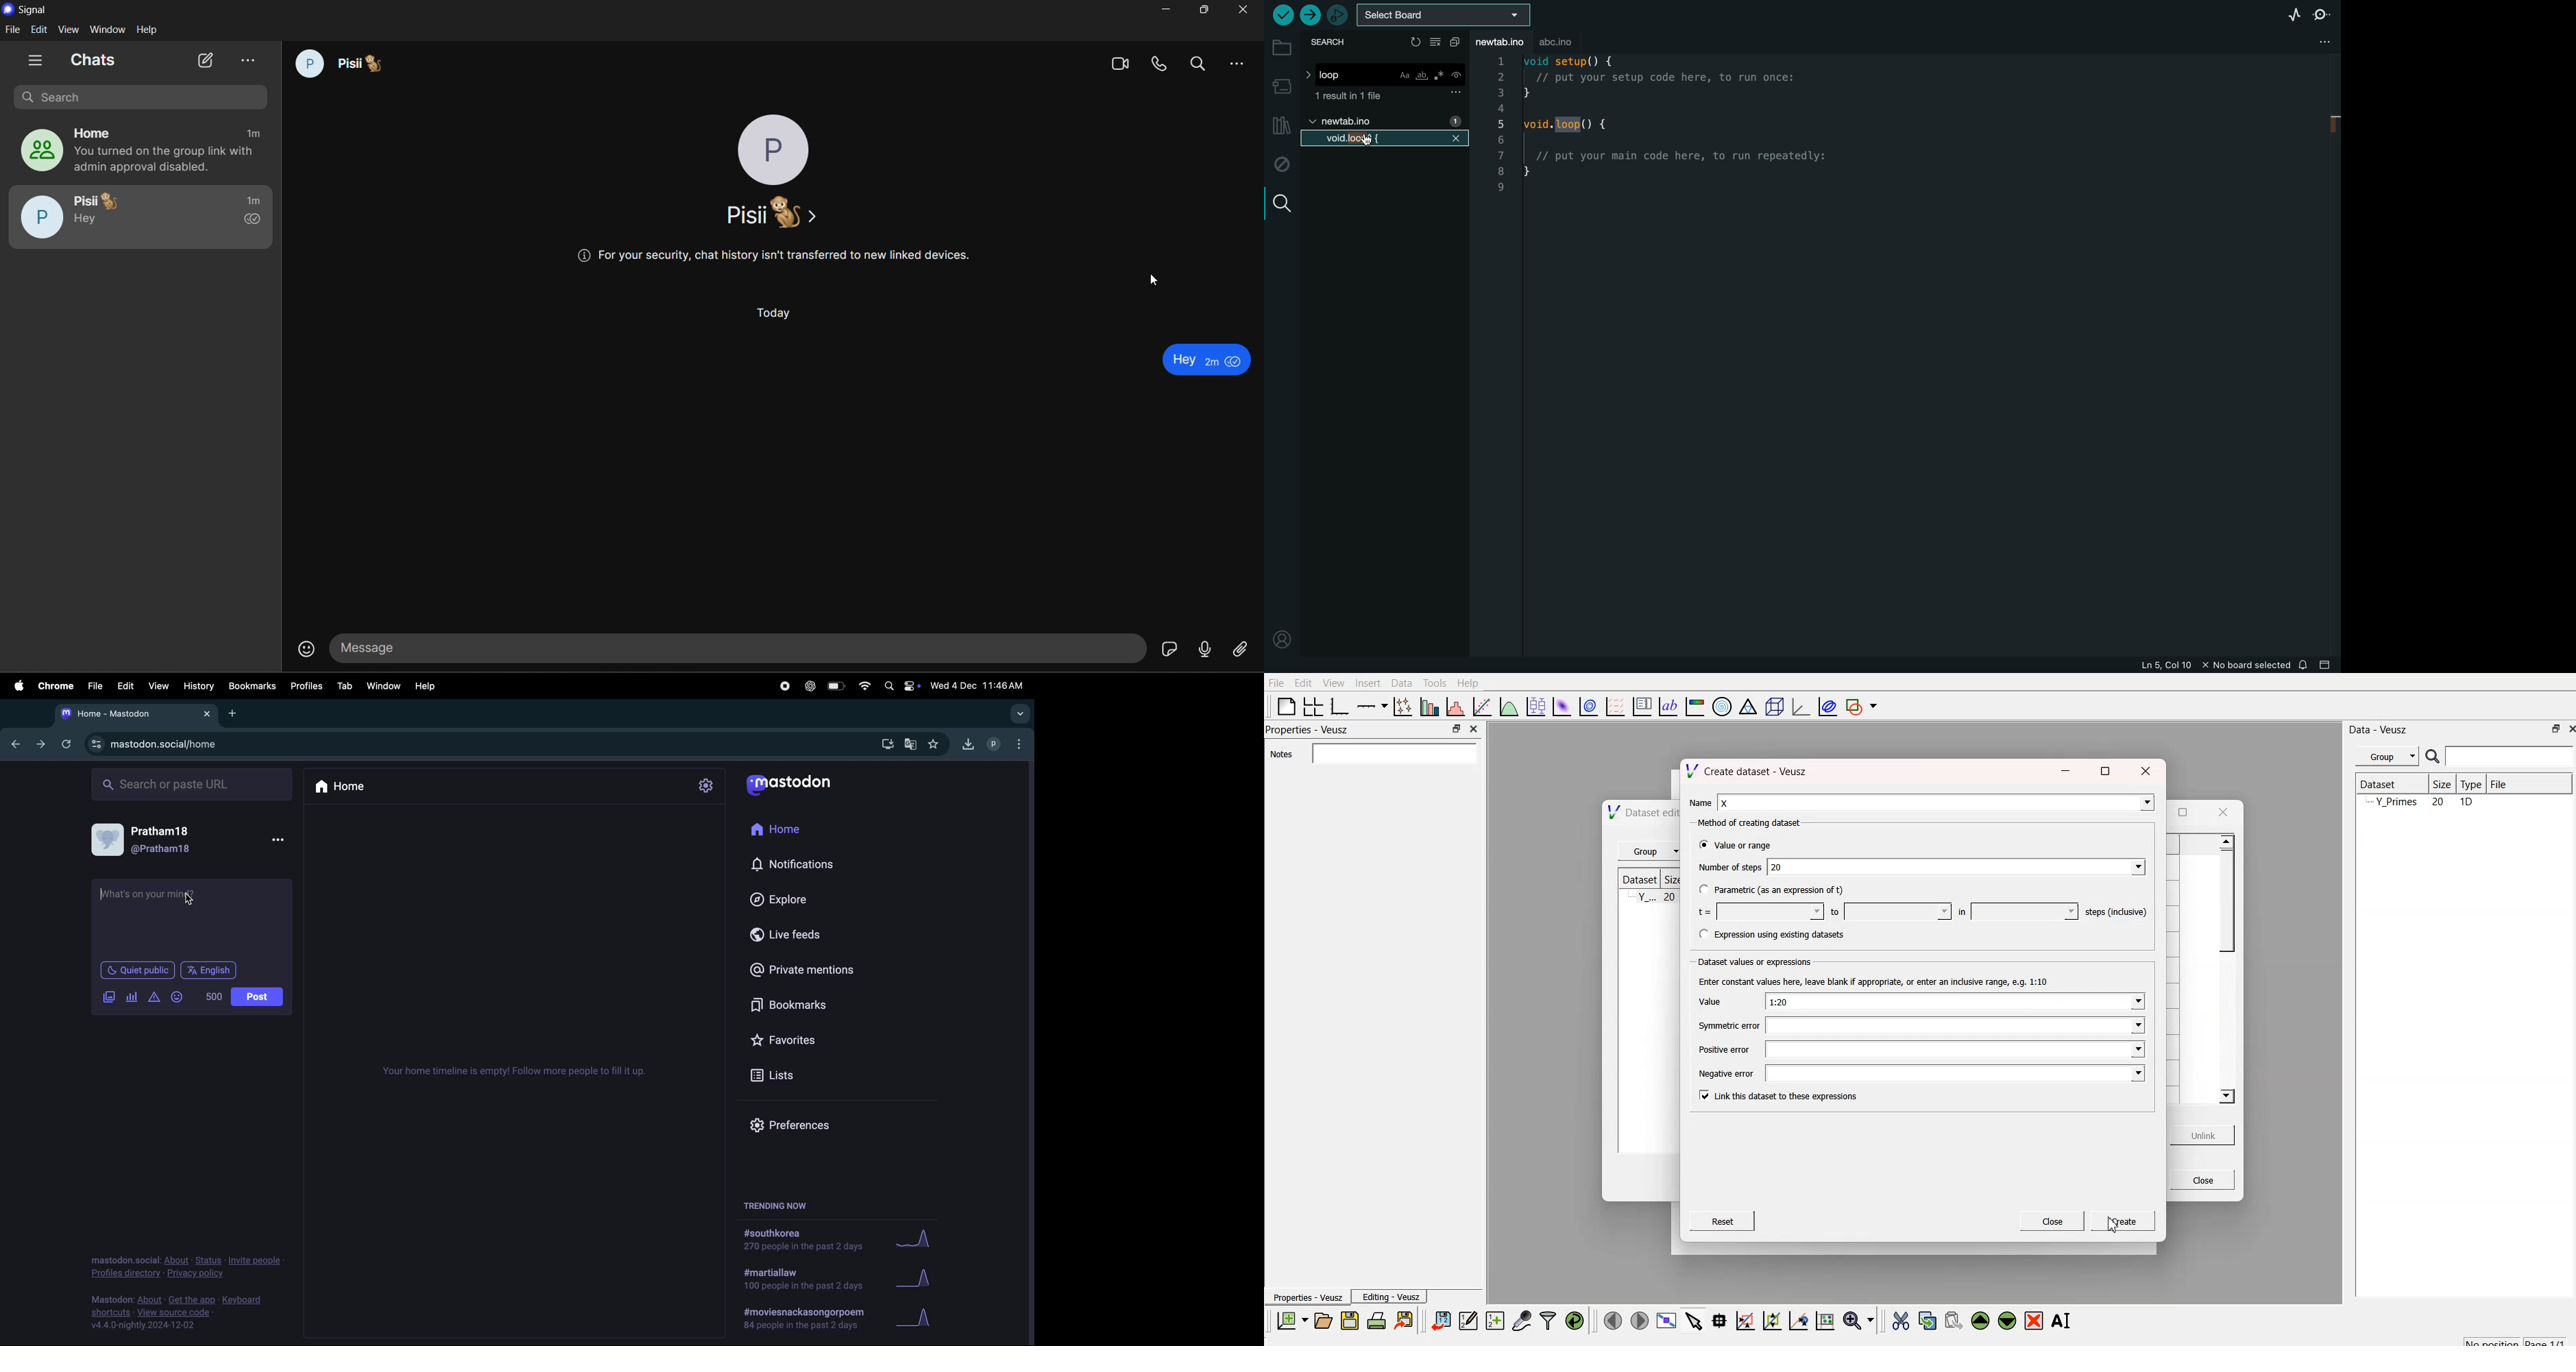 The image size is (2576, 1372). I want to click on #martiallaw, so click(802, 1282).